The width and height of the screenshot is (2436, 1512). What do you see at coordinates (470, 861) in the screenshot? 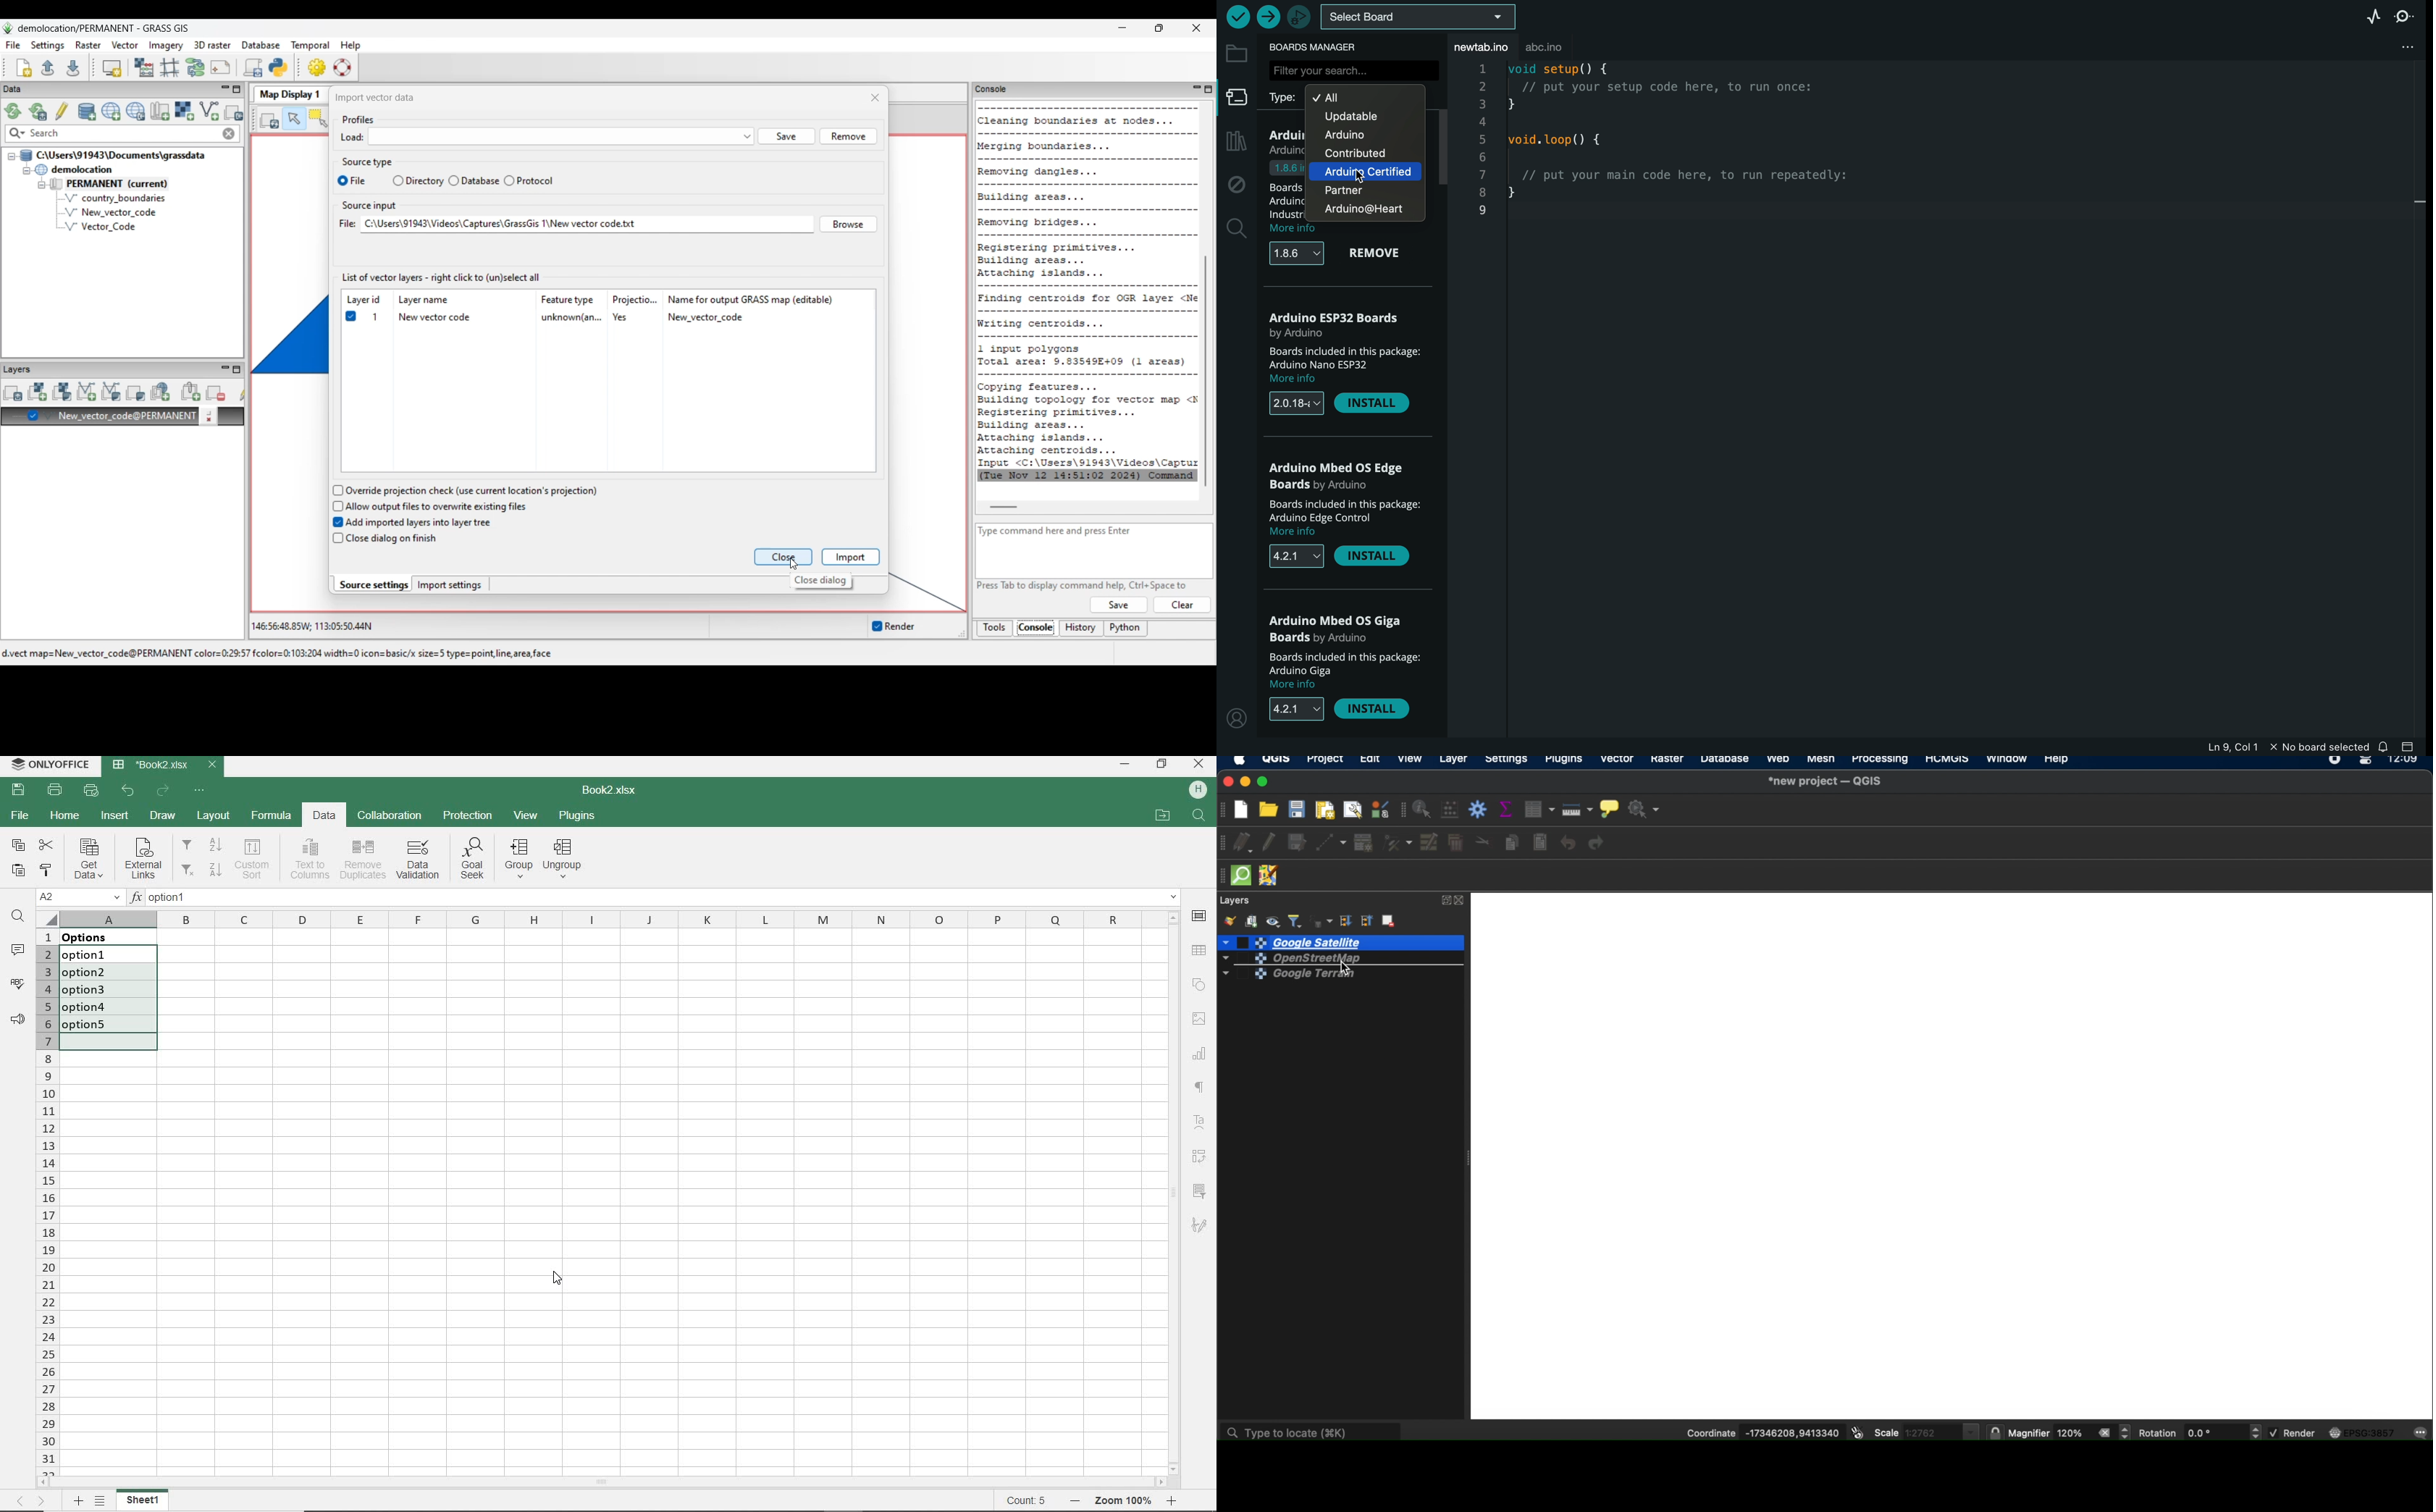
I see `Goal` at bounding box center [470, 861].